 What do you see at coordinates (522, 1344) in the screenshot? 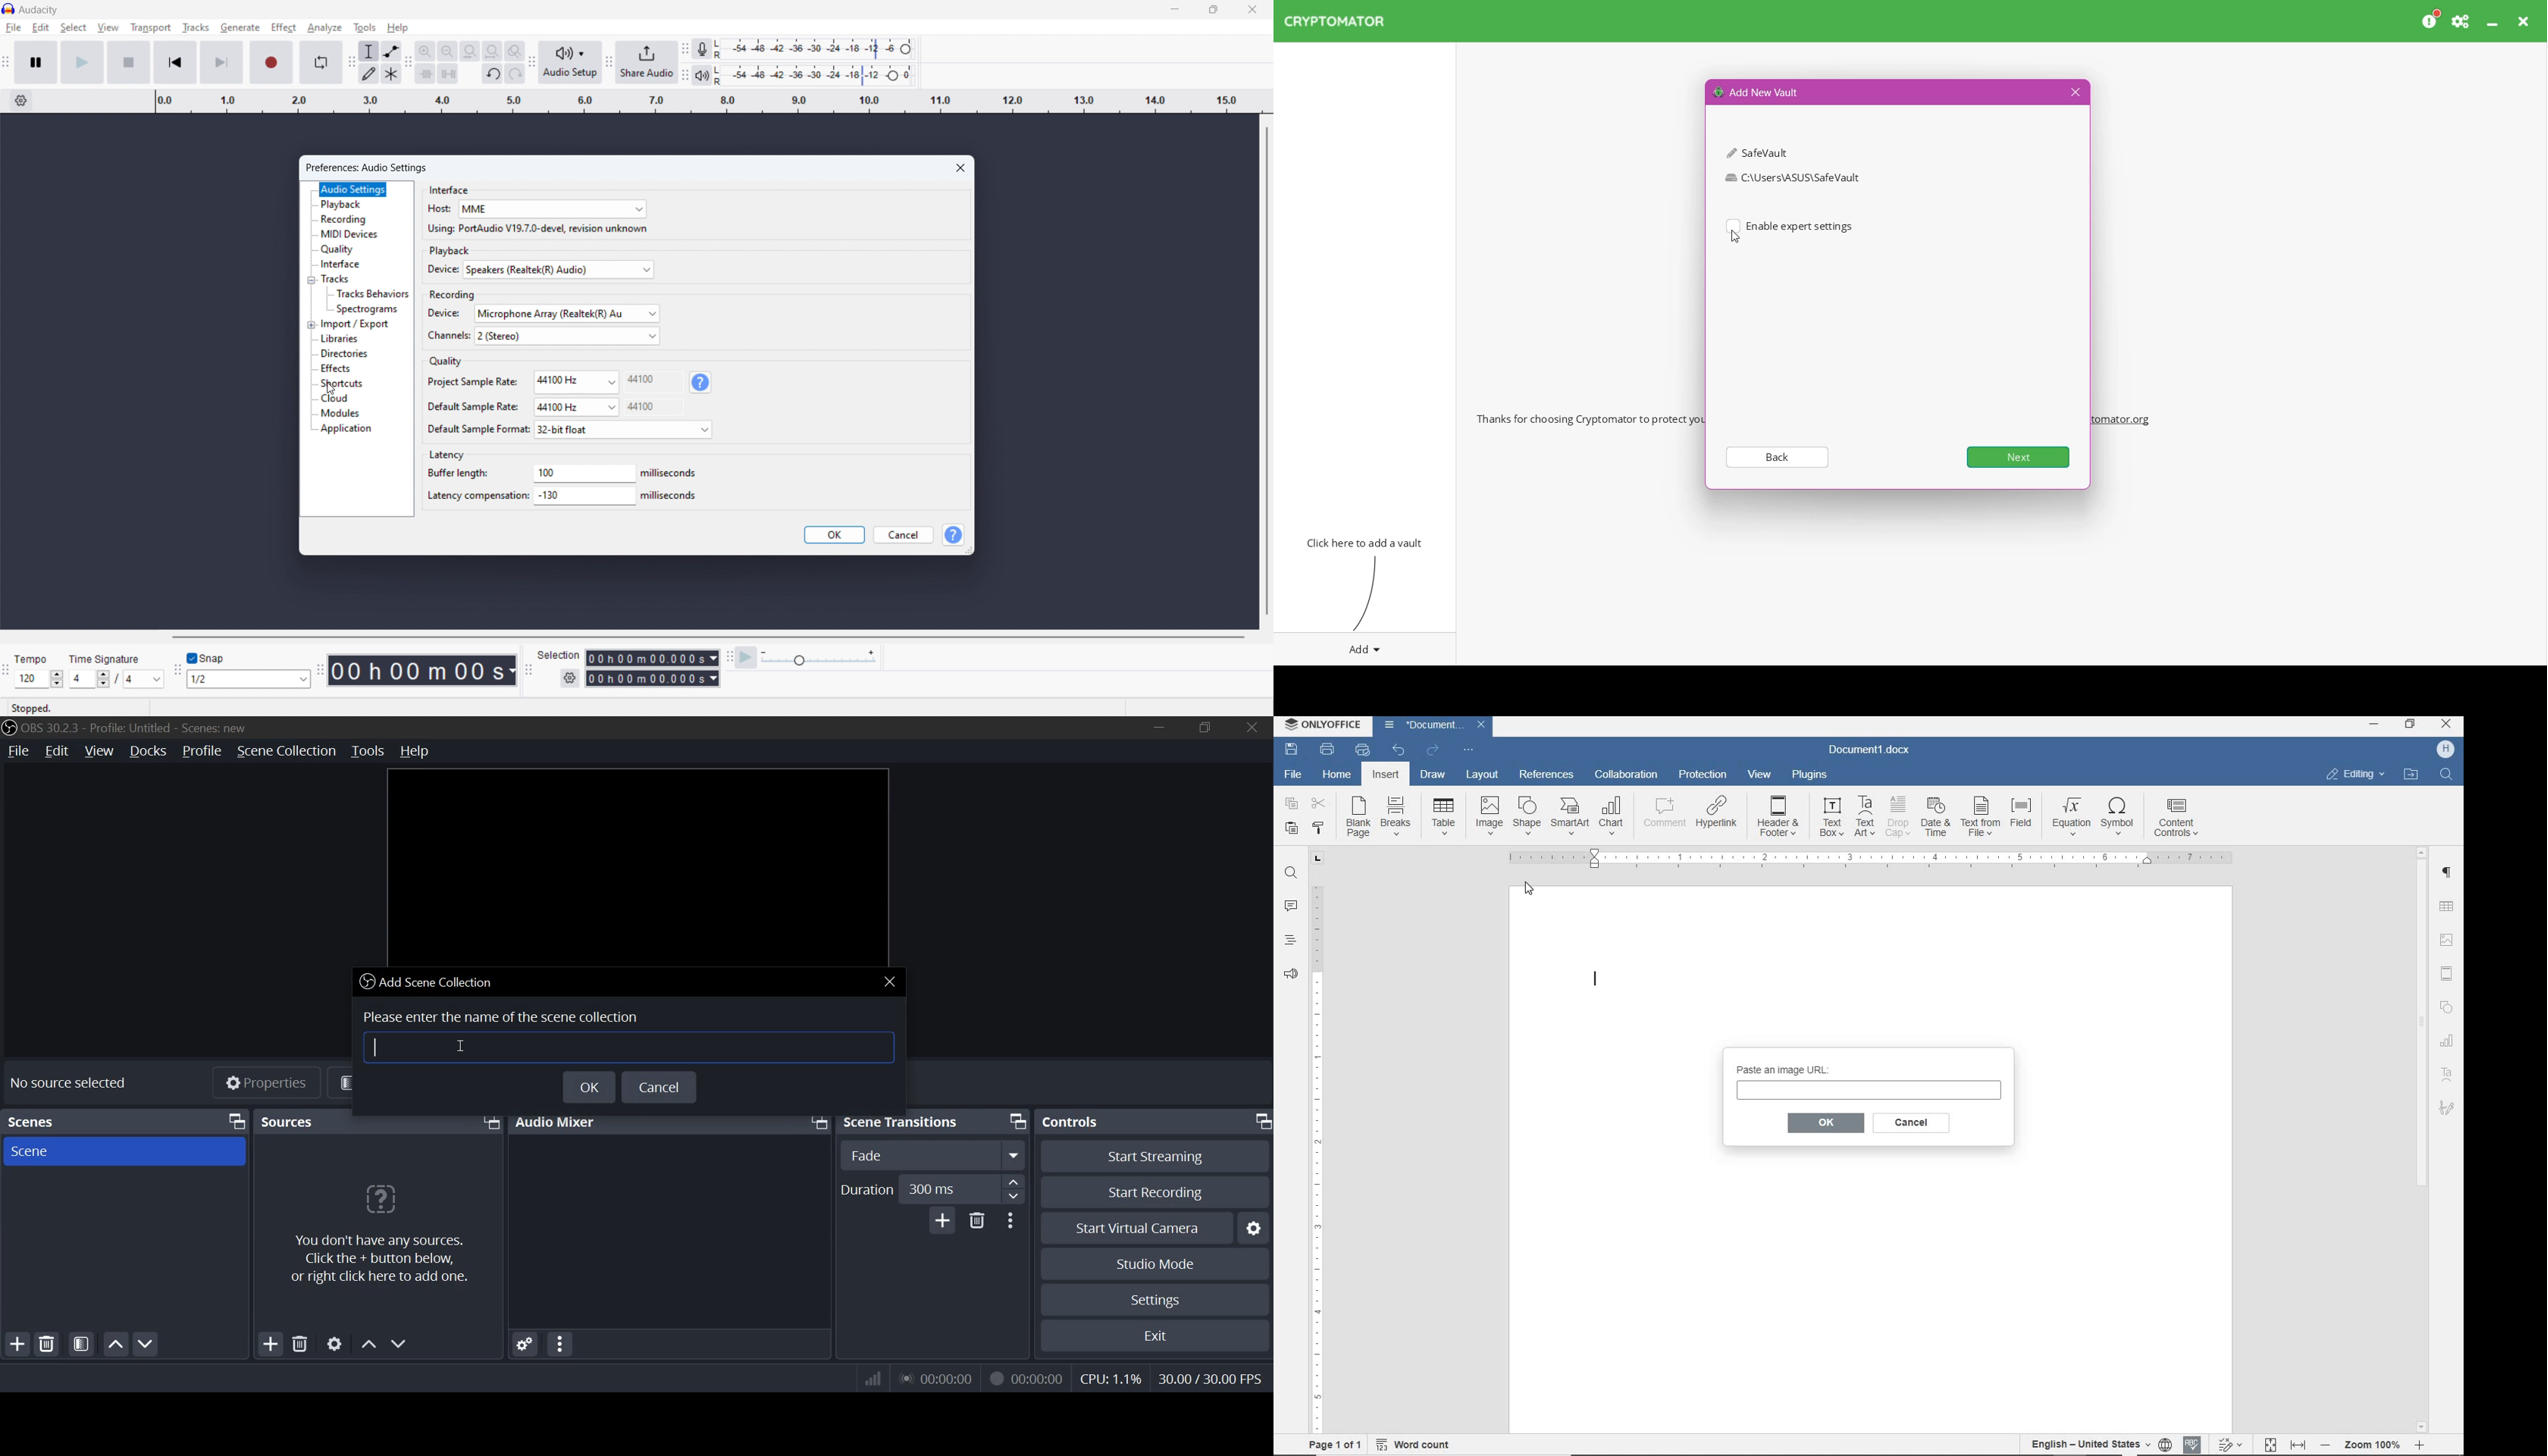
I see `settings` at bounding box center [522, 1344].